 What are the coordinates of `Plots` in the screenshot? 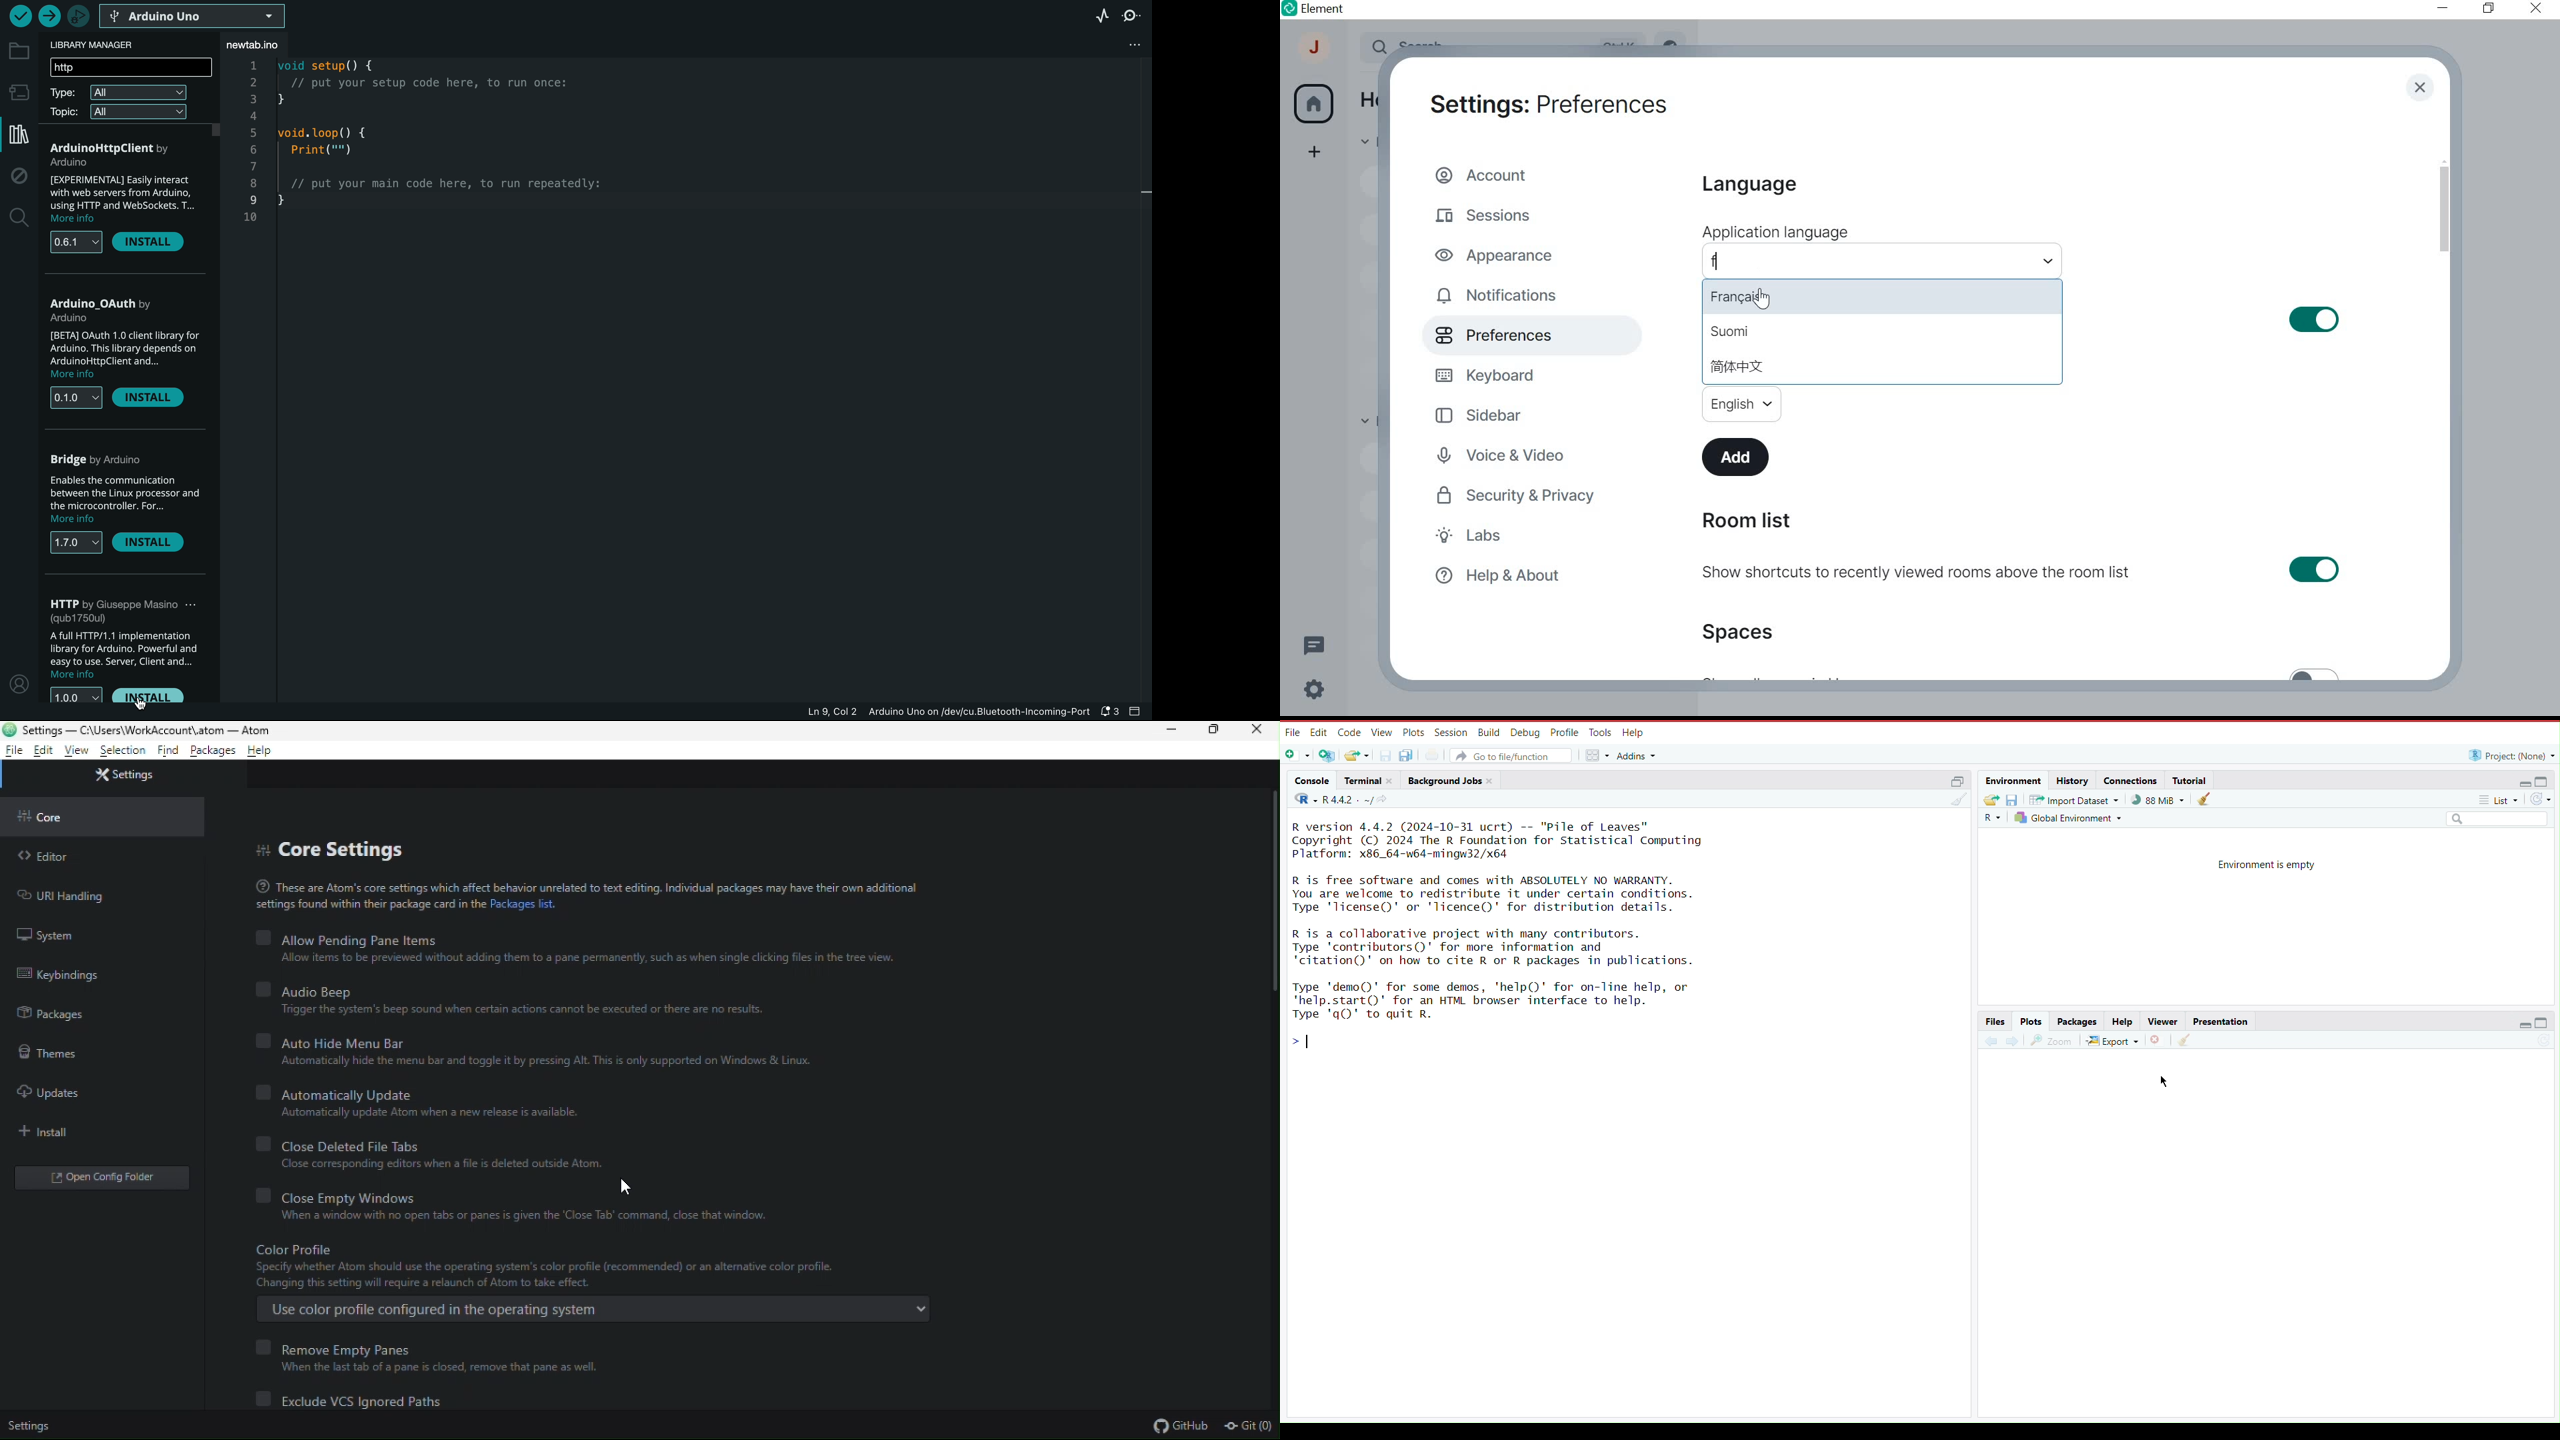 It's located at (1412, 732).